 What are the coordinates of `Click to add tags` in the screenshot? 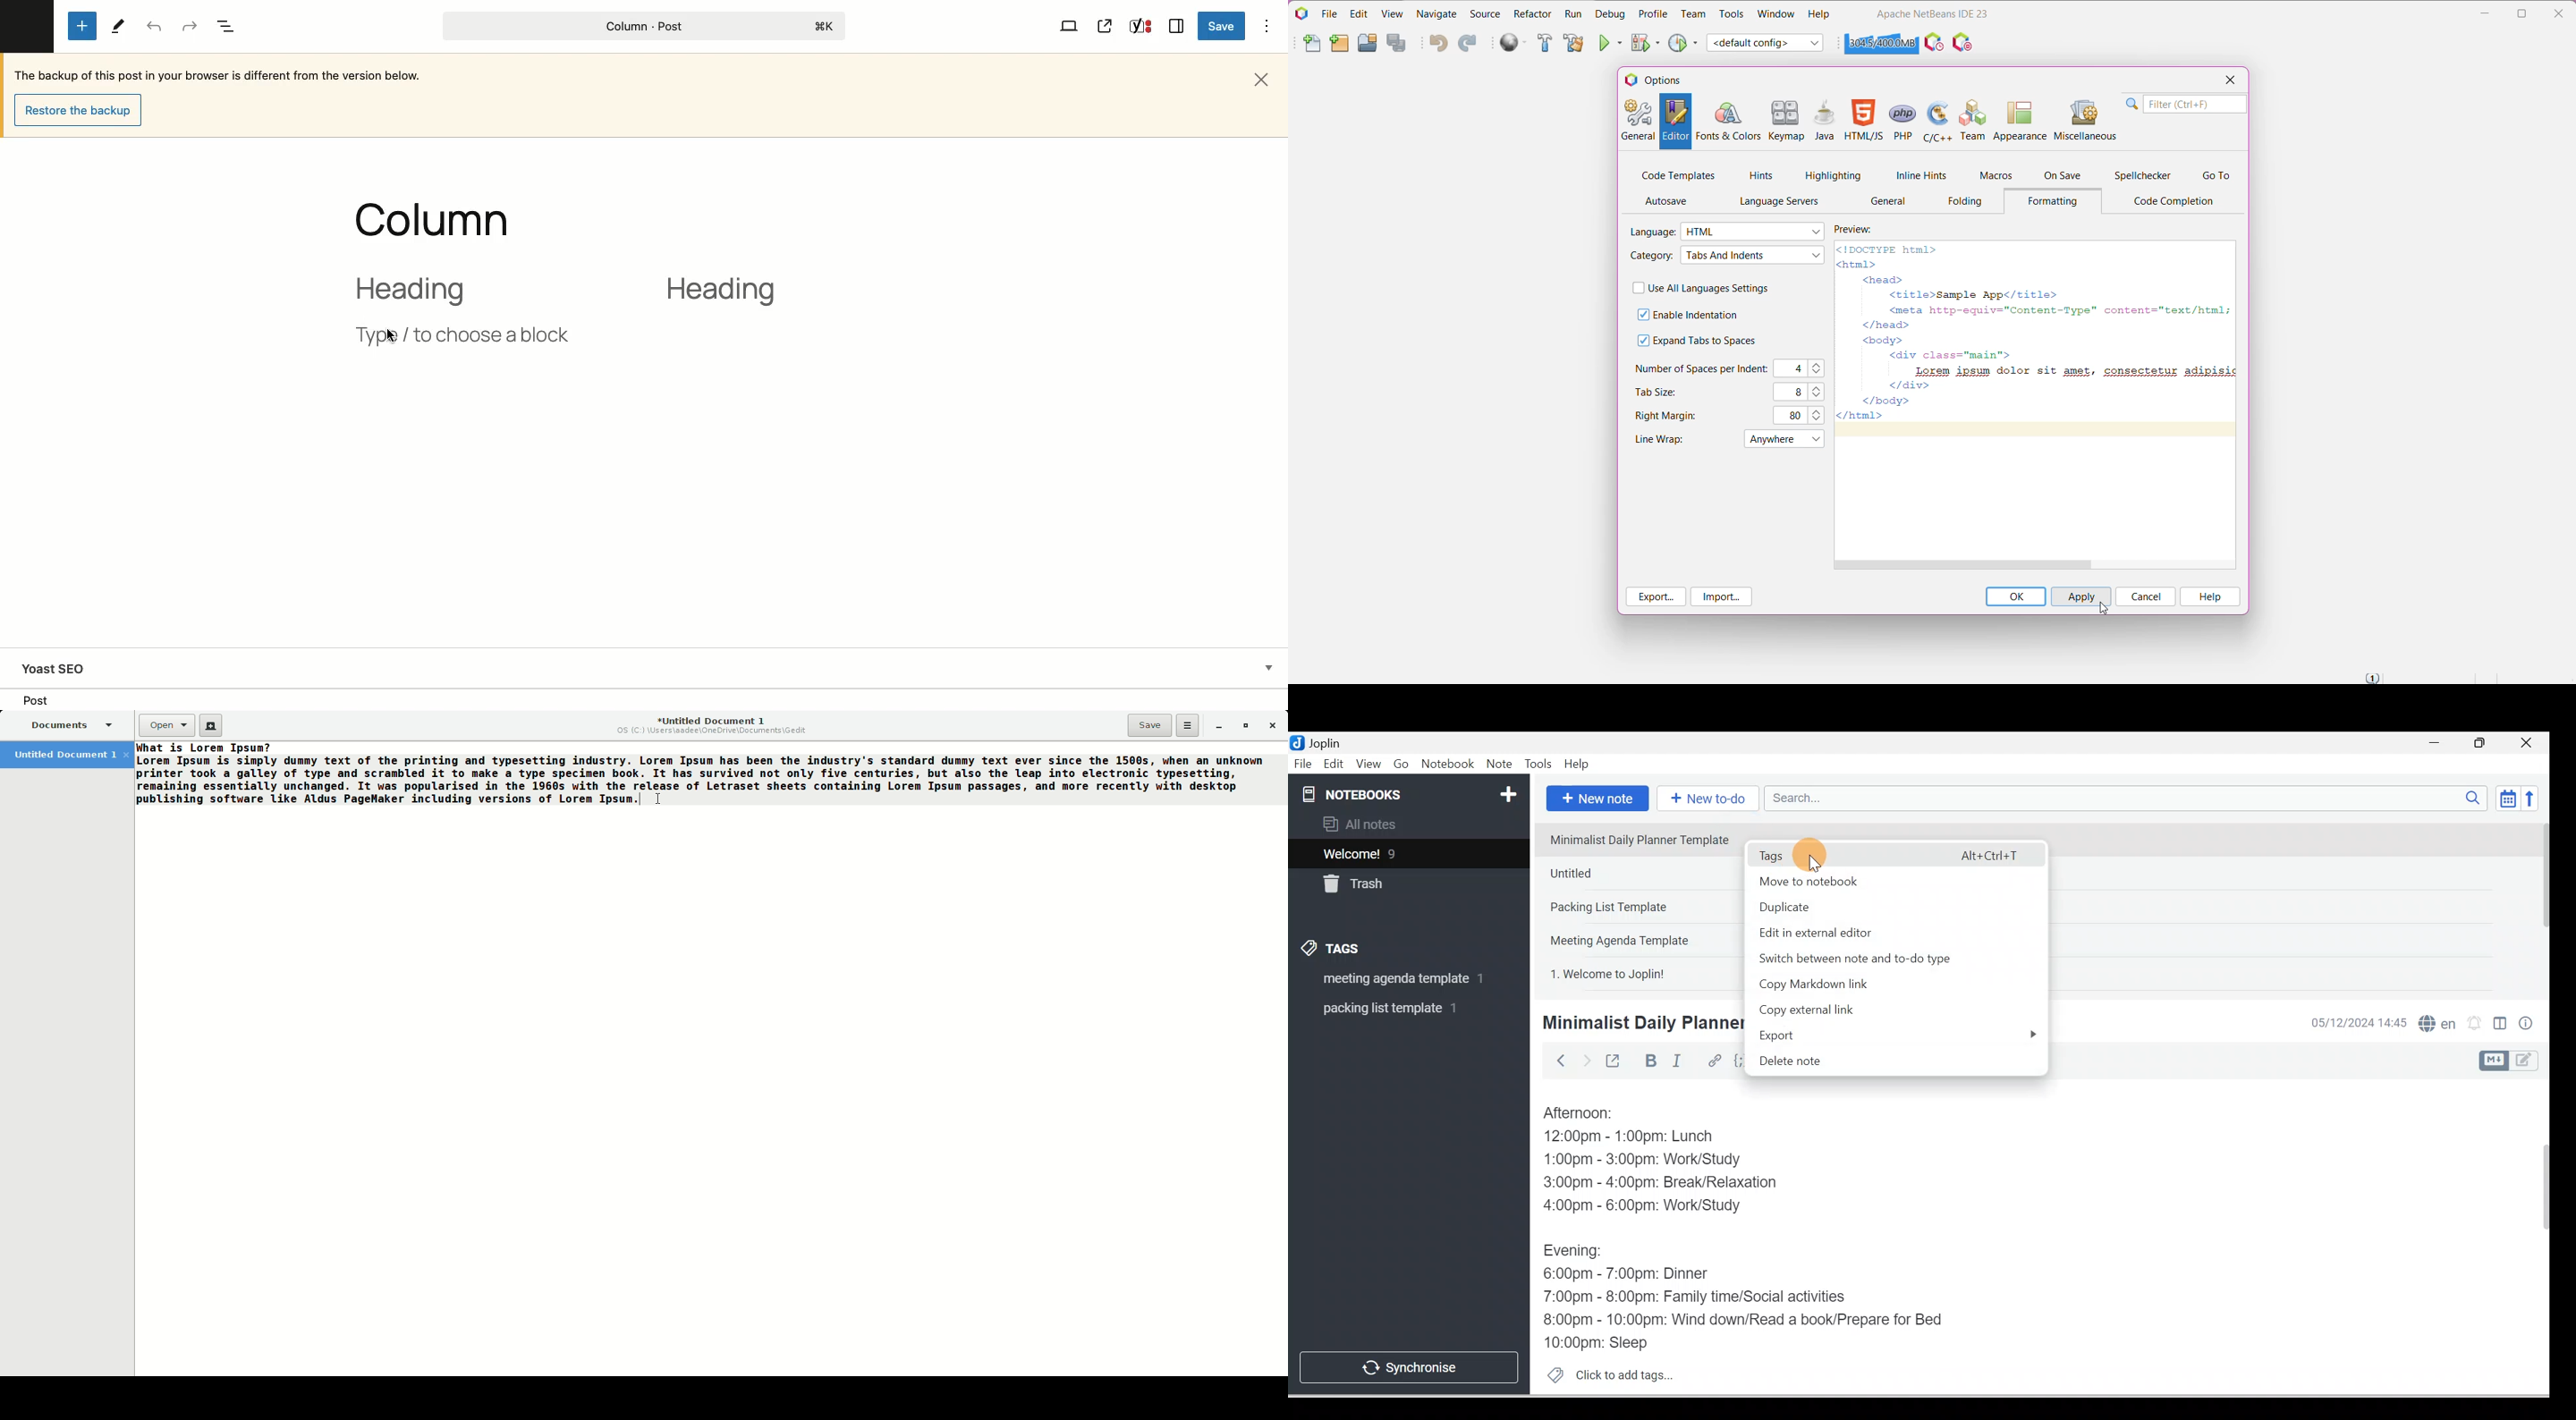 It's located at (1605, 1373).